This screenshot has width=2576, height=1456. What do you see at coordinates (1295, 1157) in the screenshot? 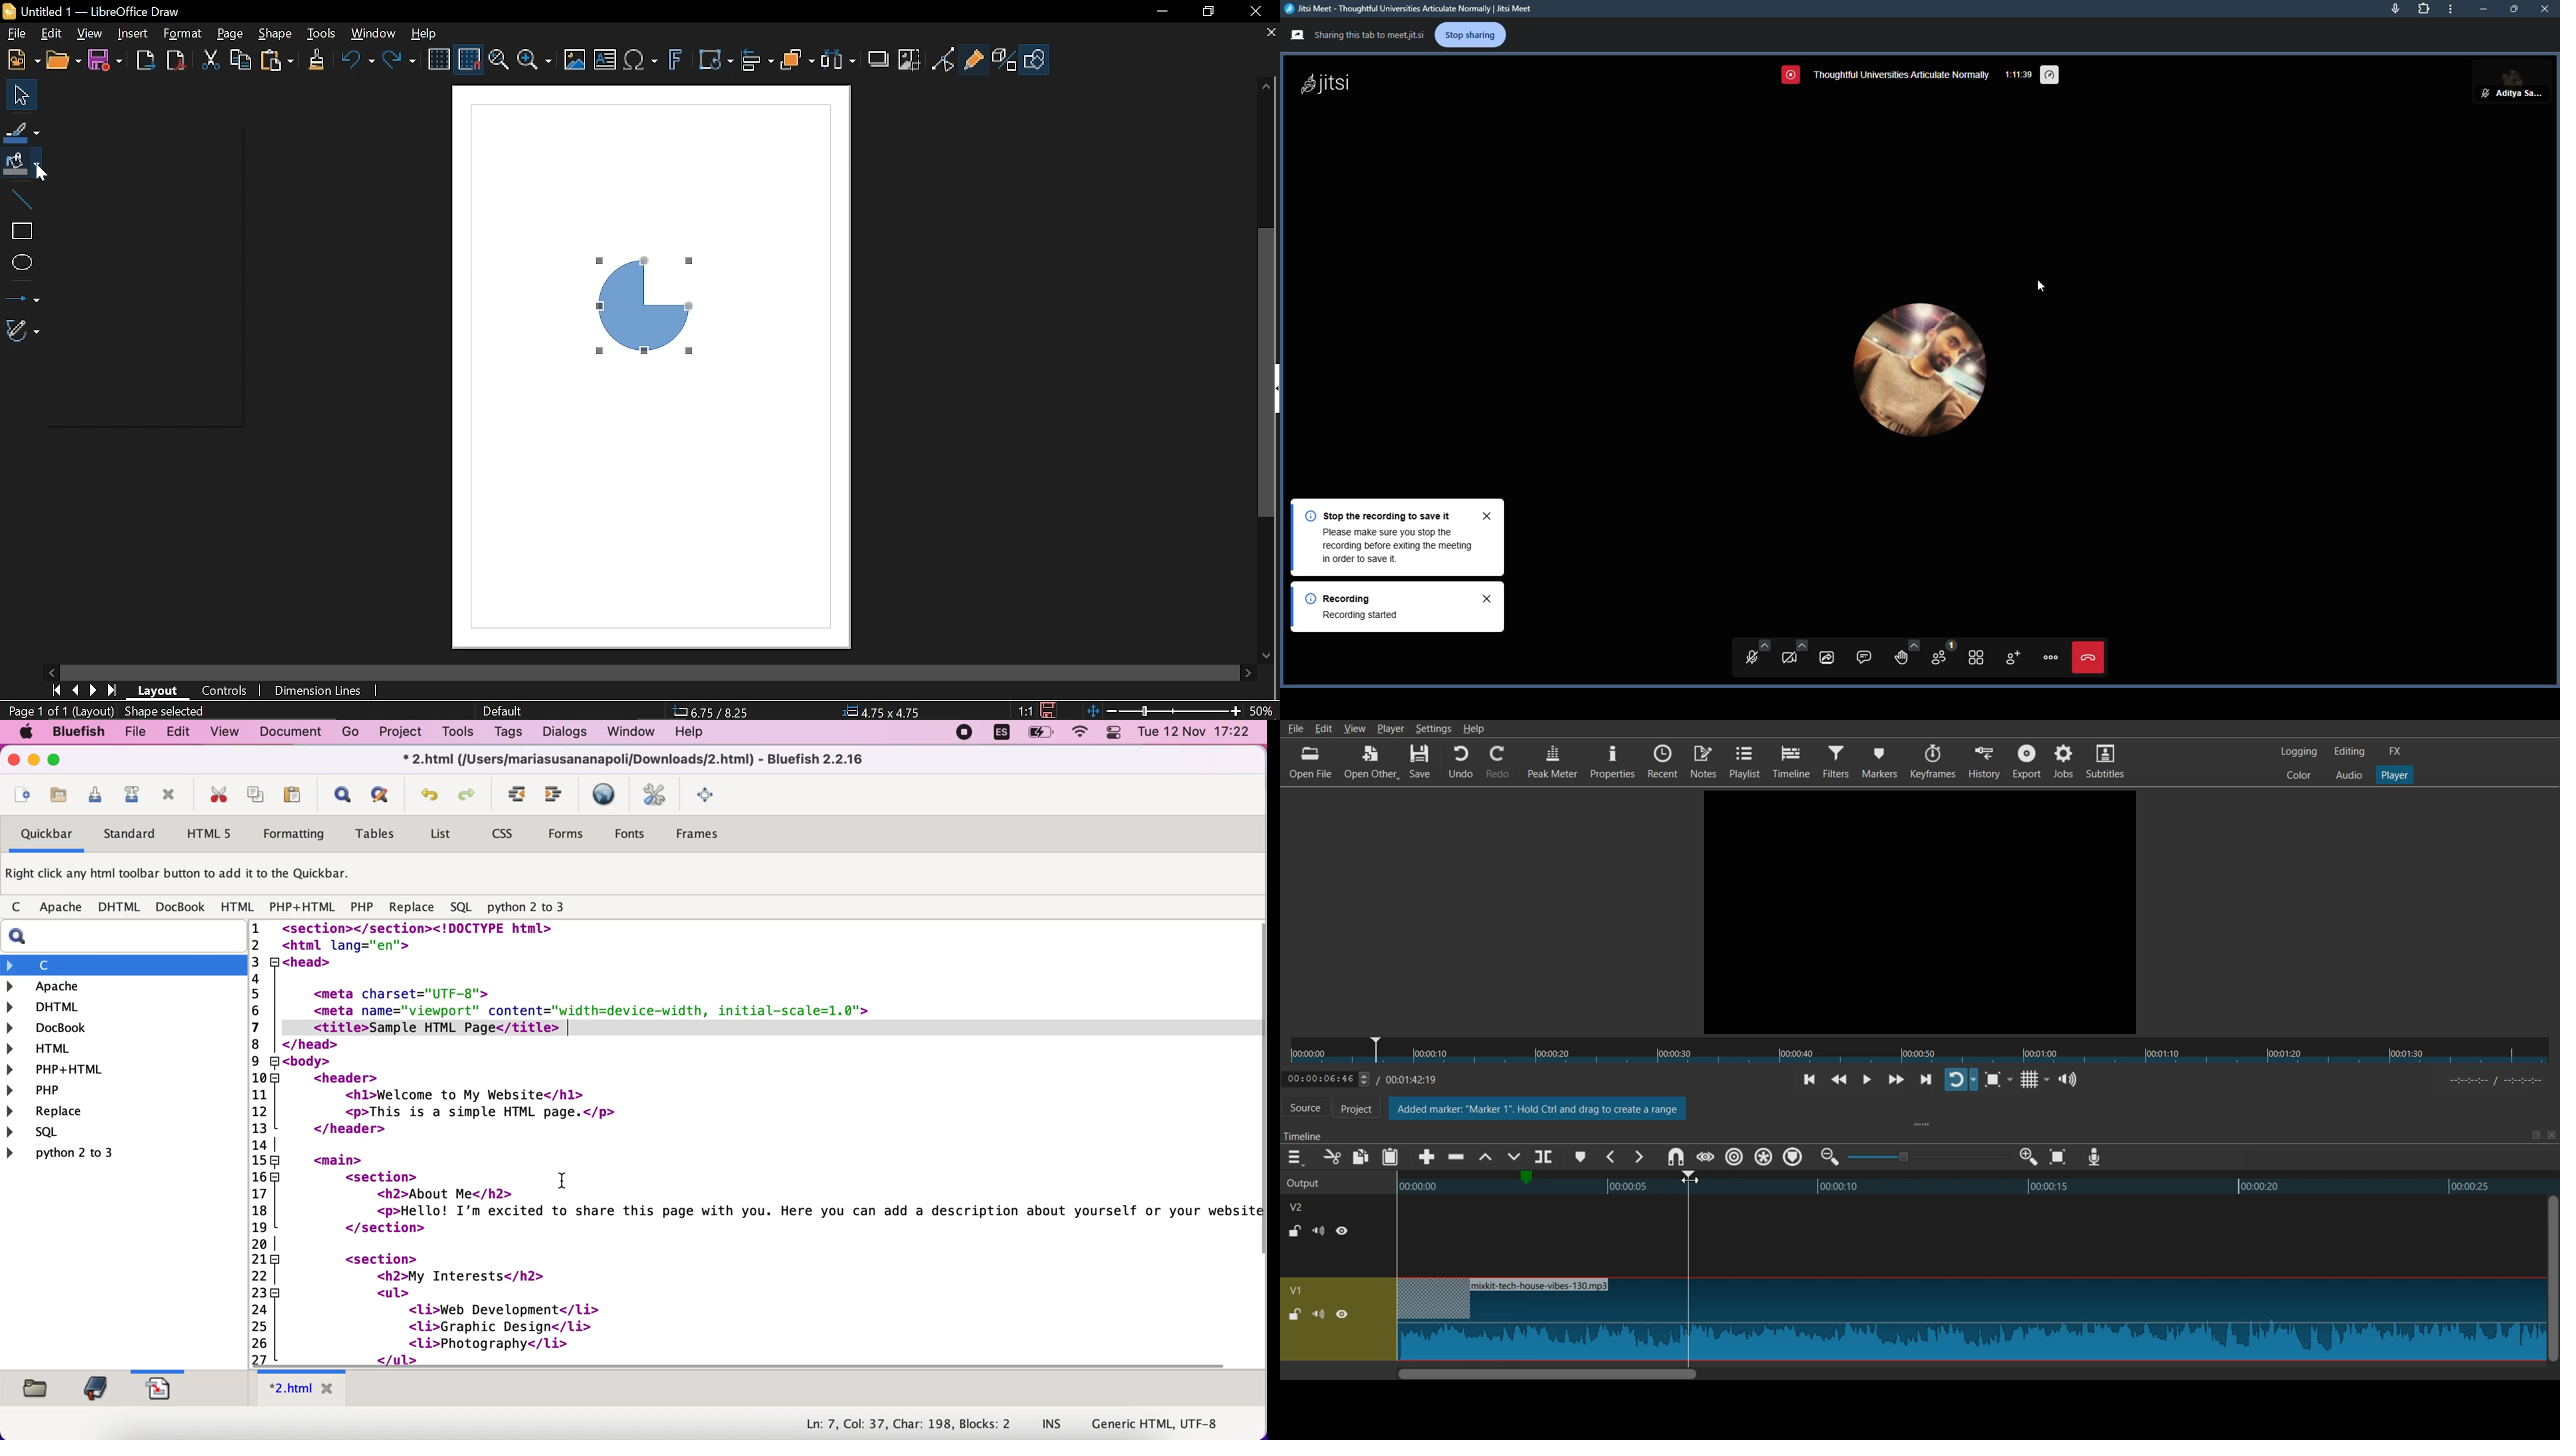
I see `Hamburger menu` at bounding box center [1295, 1157].